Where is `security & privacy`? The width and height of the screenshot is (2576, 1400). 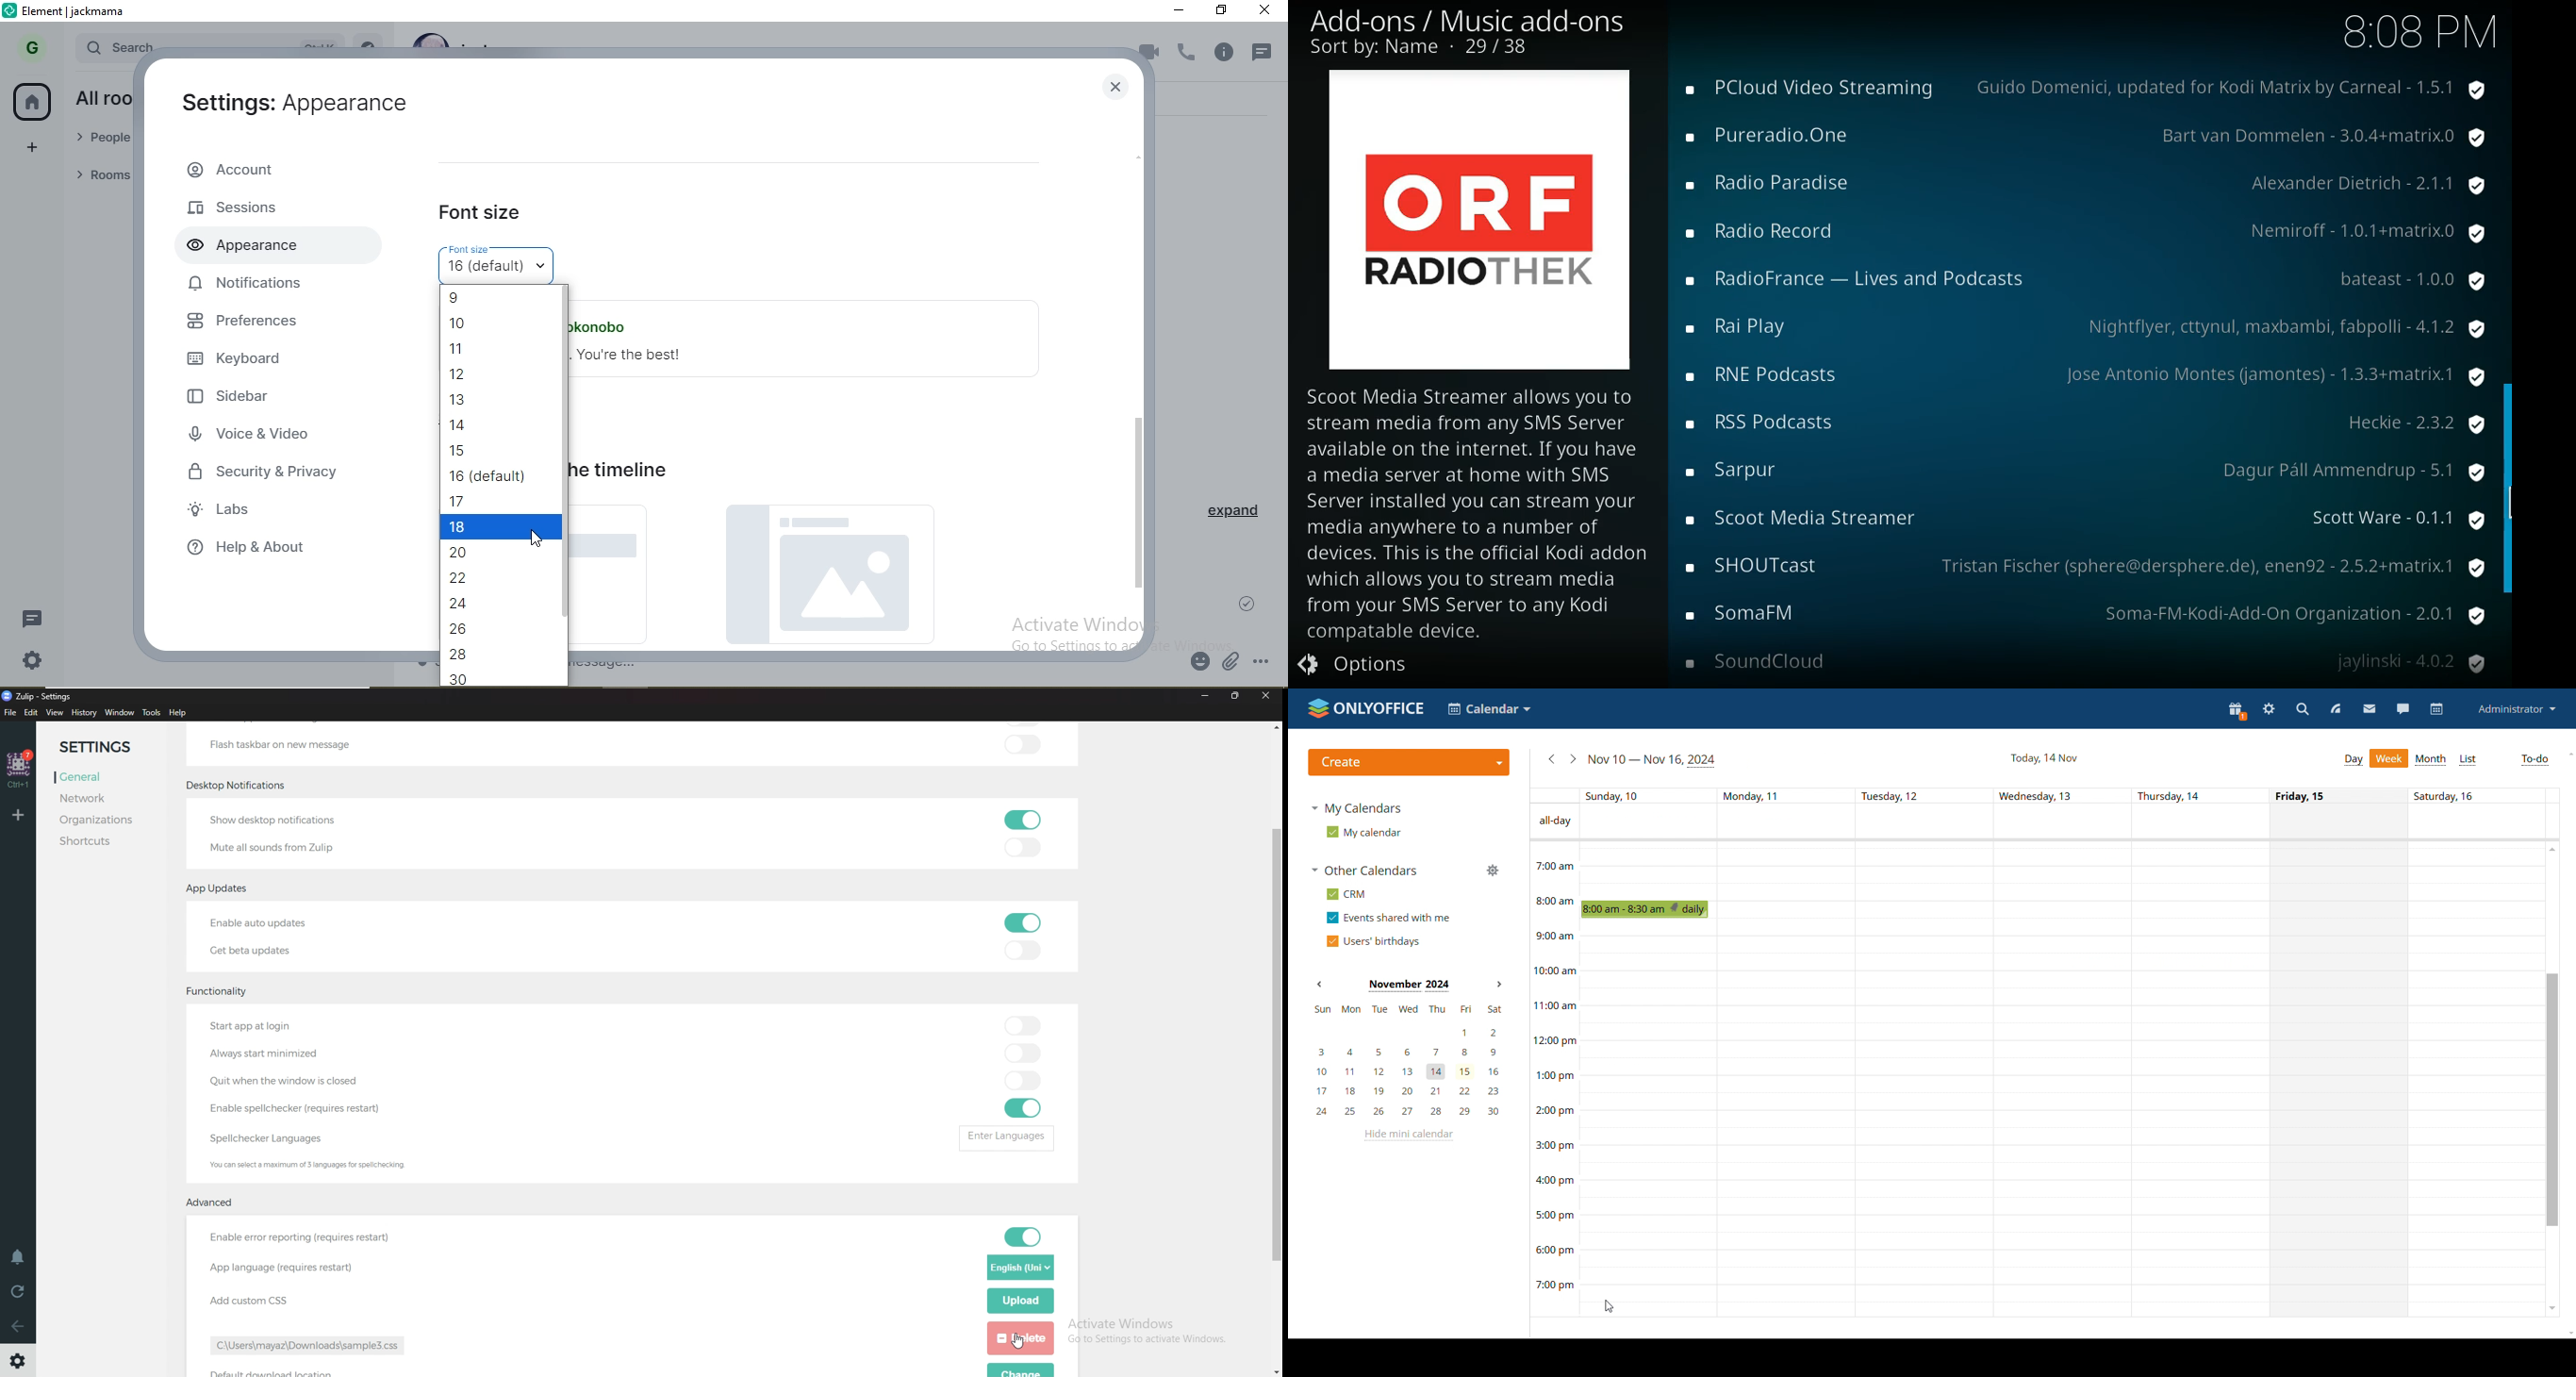 security & privacy is located at coordinates (270, 468).